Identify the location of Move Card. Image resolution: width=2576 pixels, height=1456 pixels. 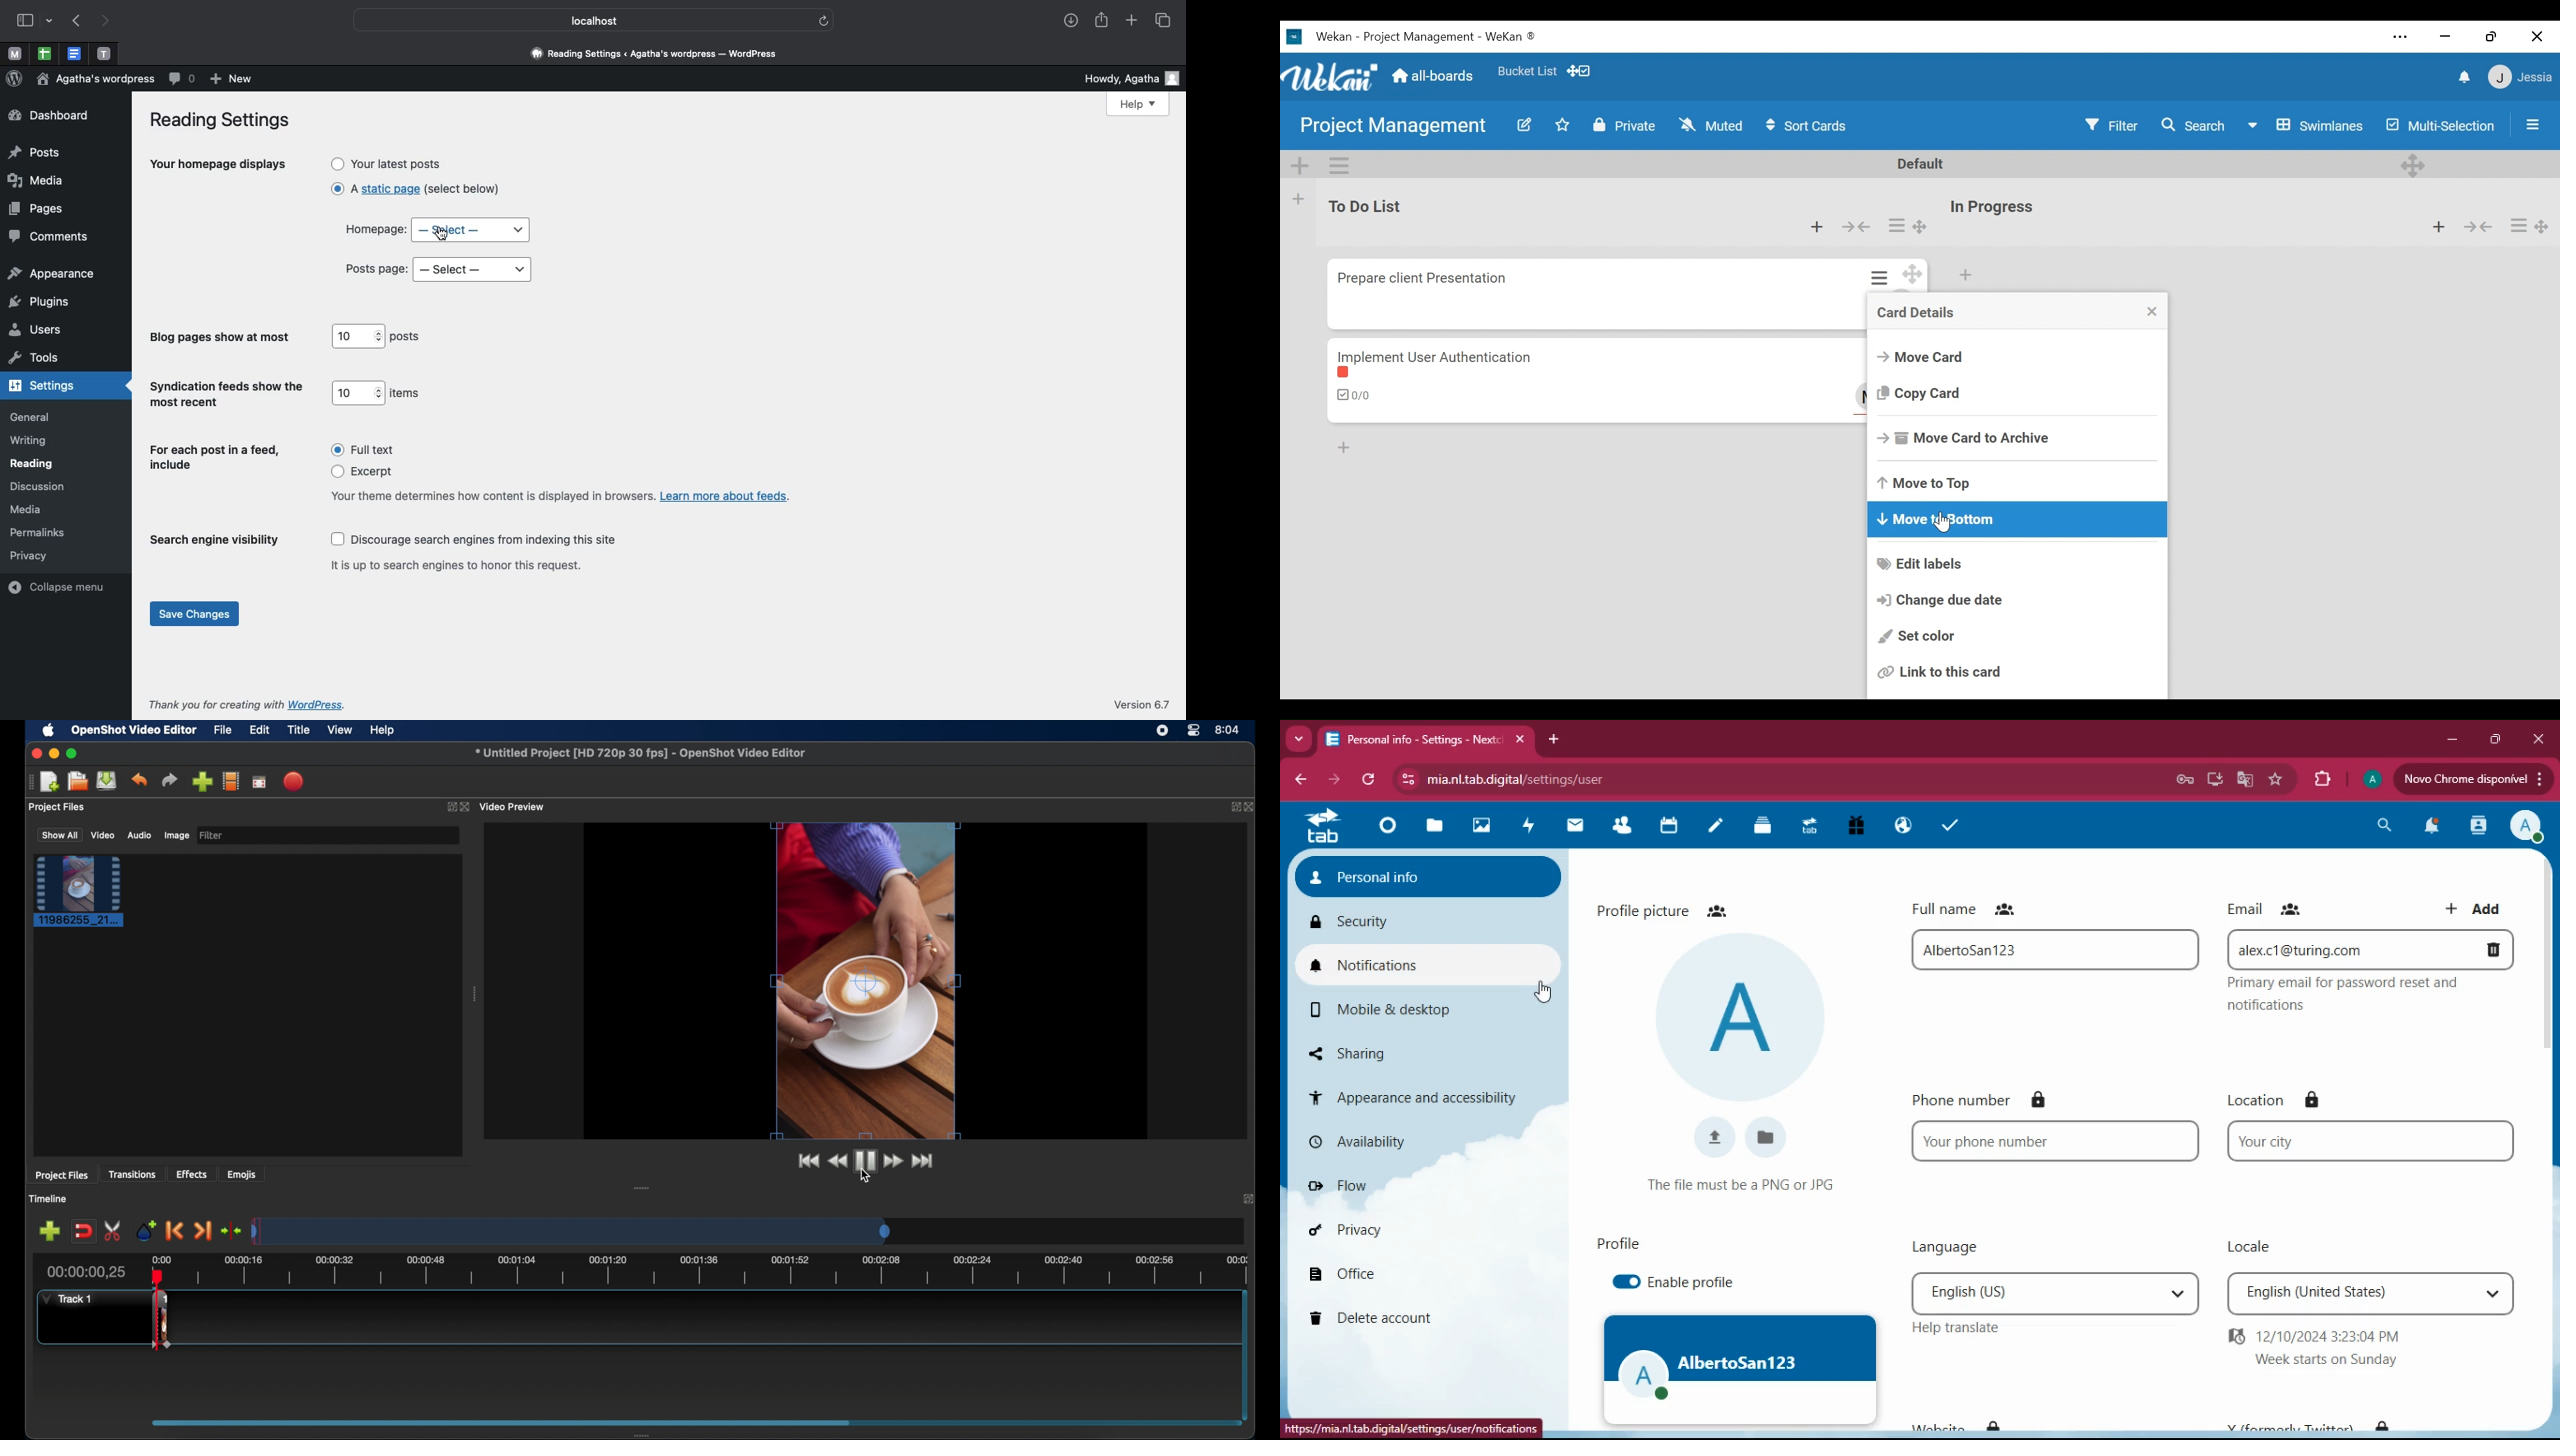
(1919, 357).